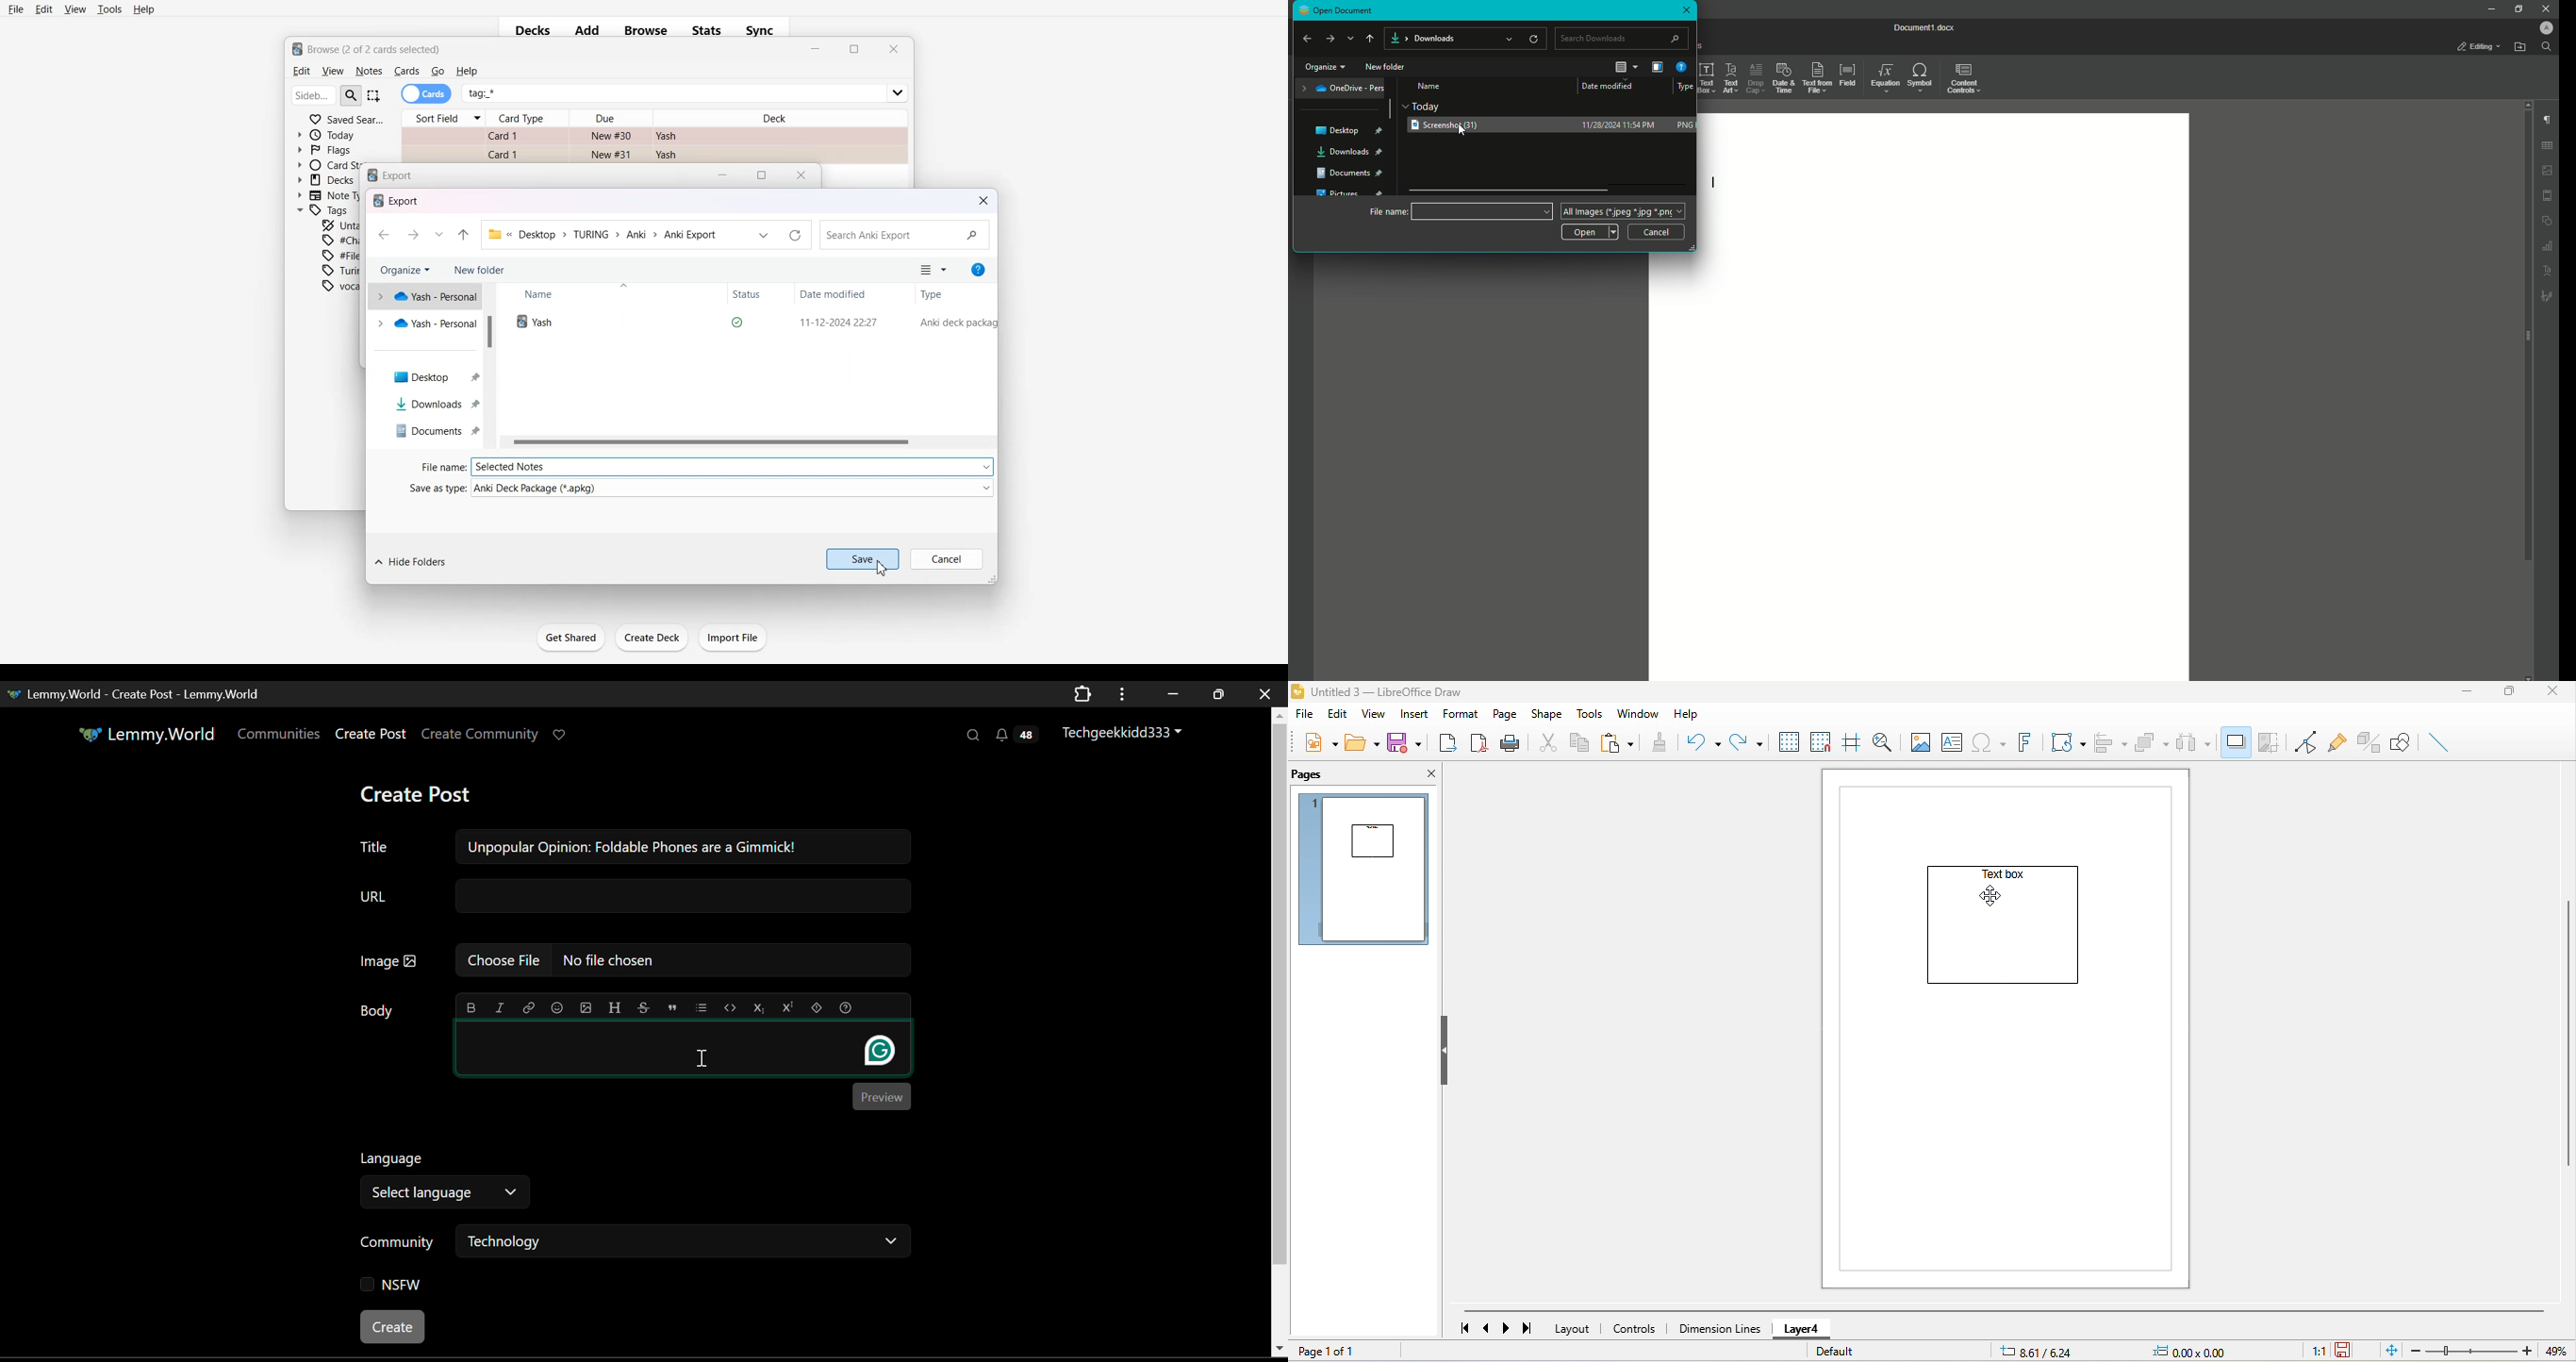  Describe the element at coordinates (144, 10) in the screenshot. I see `Help` at that location.